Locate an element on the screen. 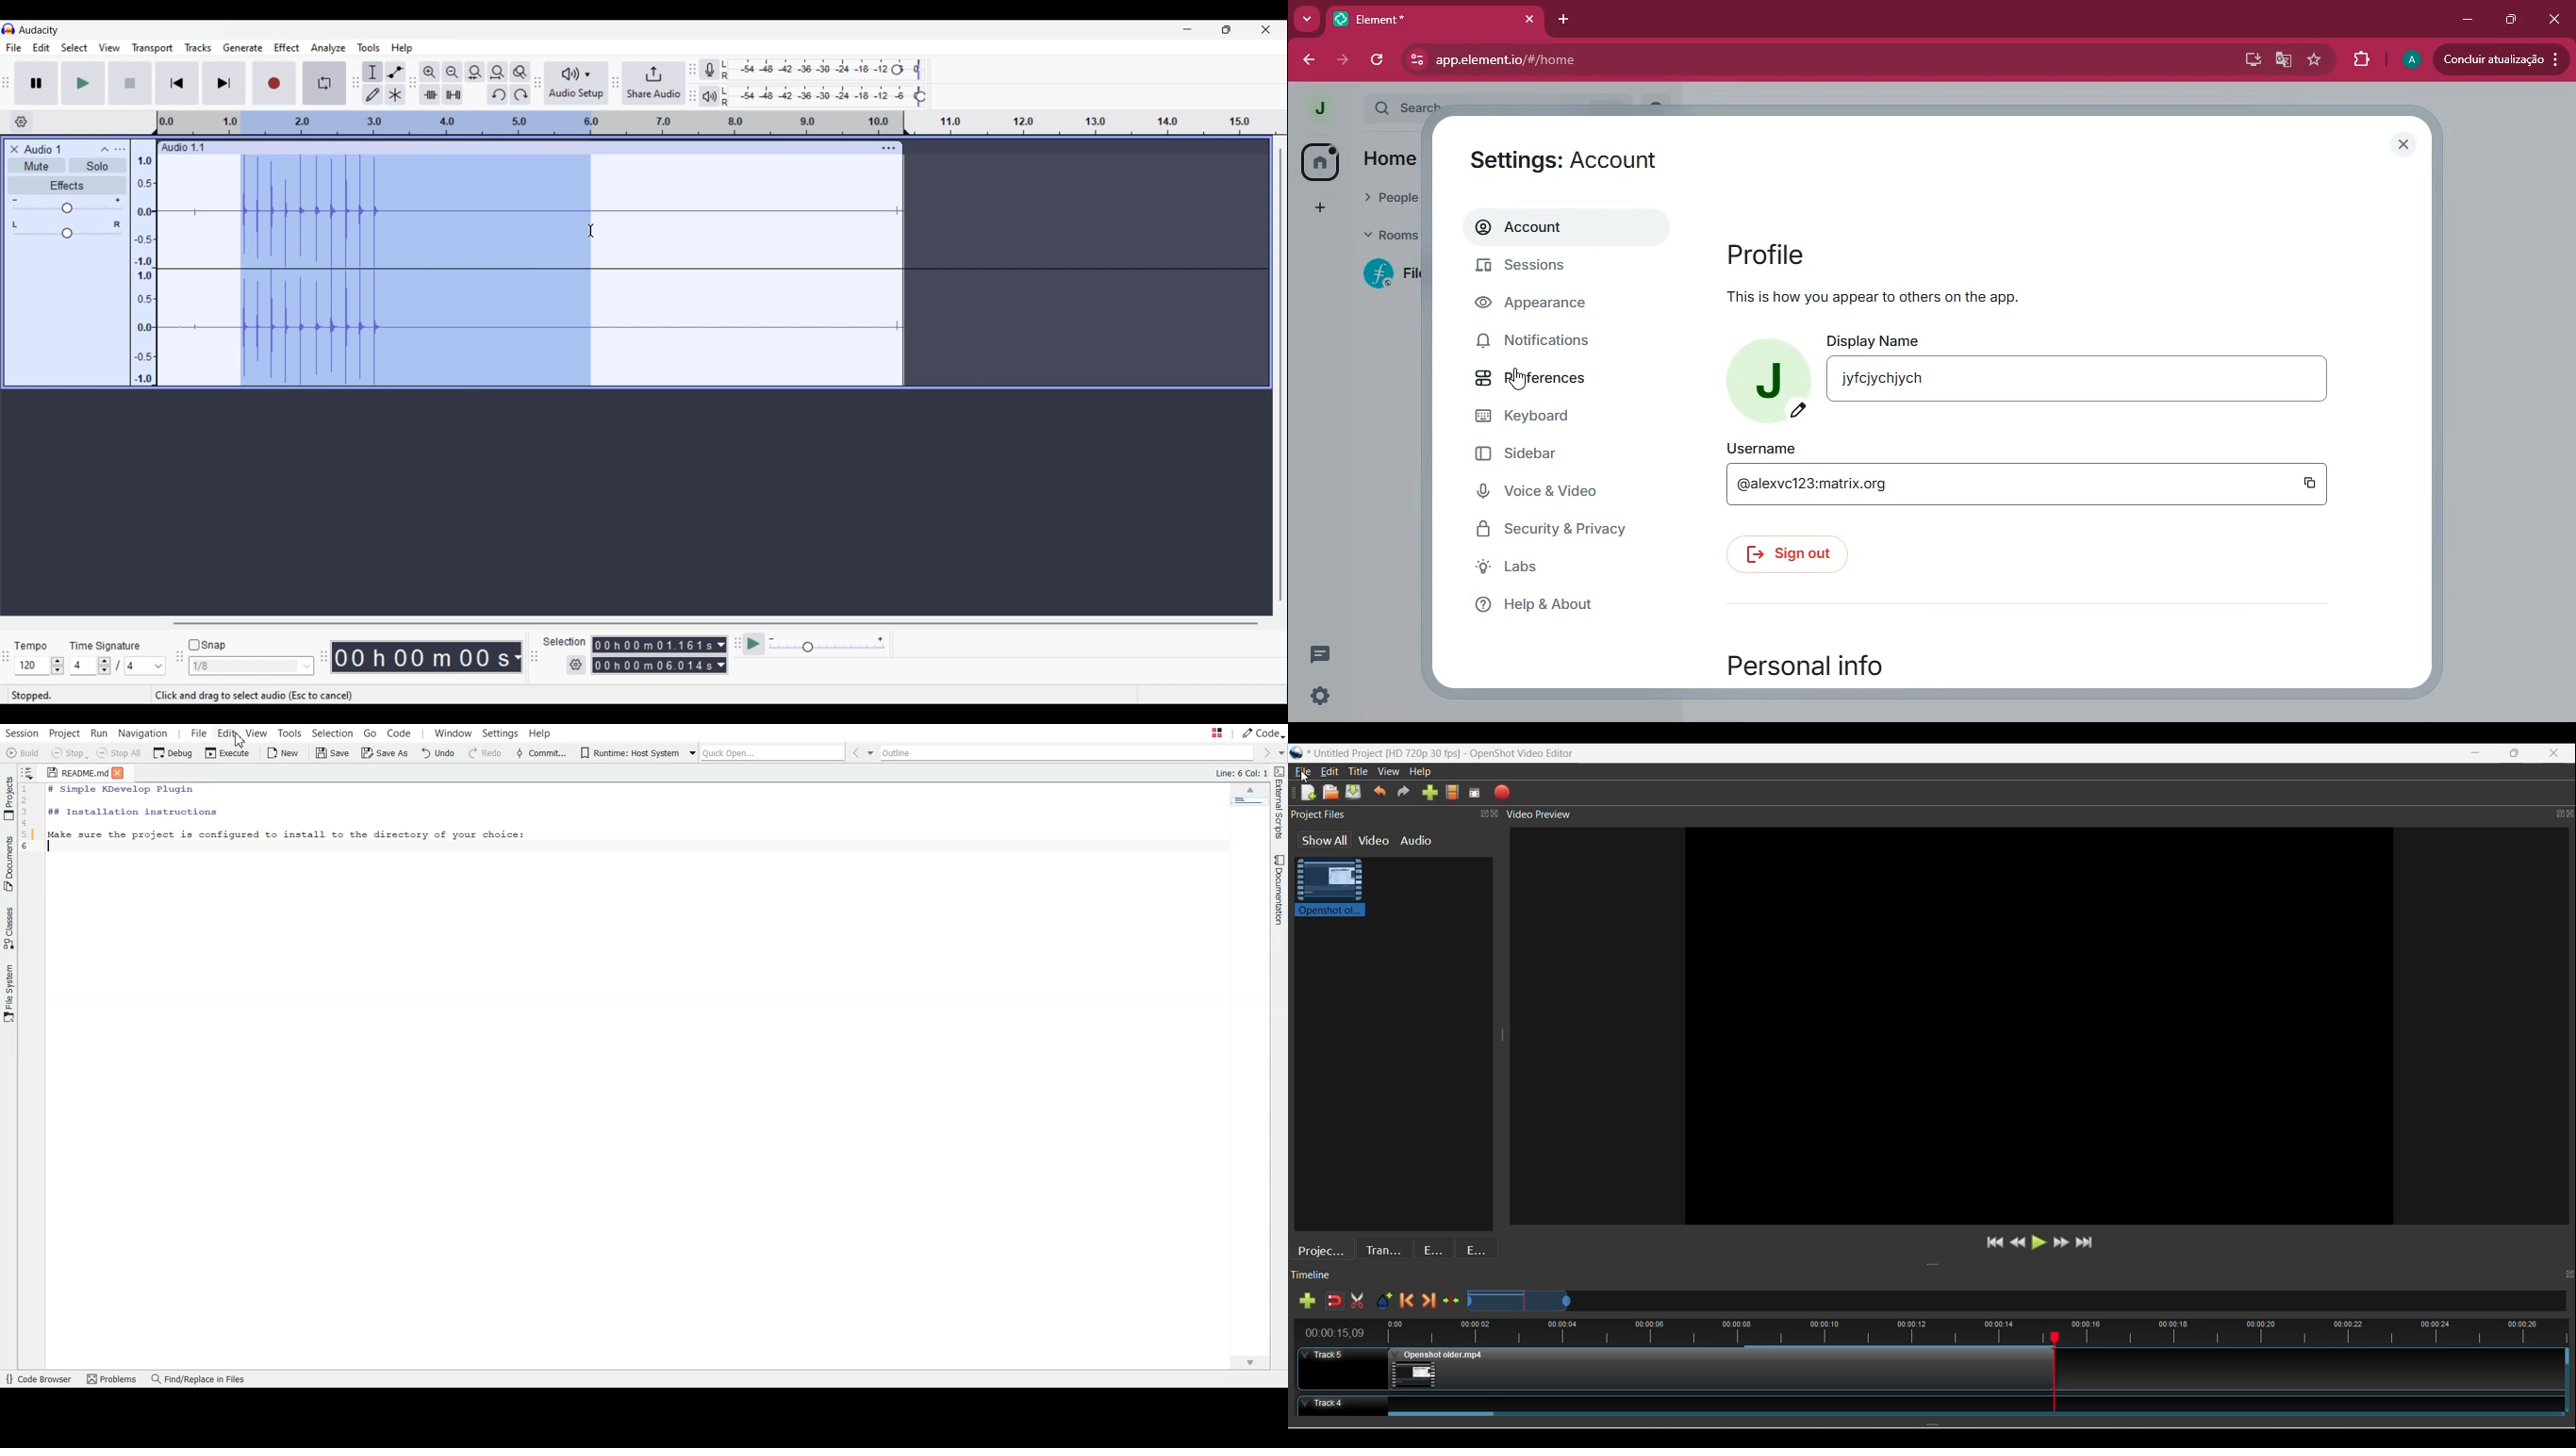 This screenshot has width=2576, height=1456. Increase/Decrease time signature is located at coordinates (104, 666).